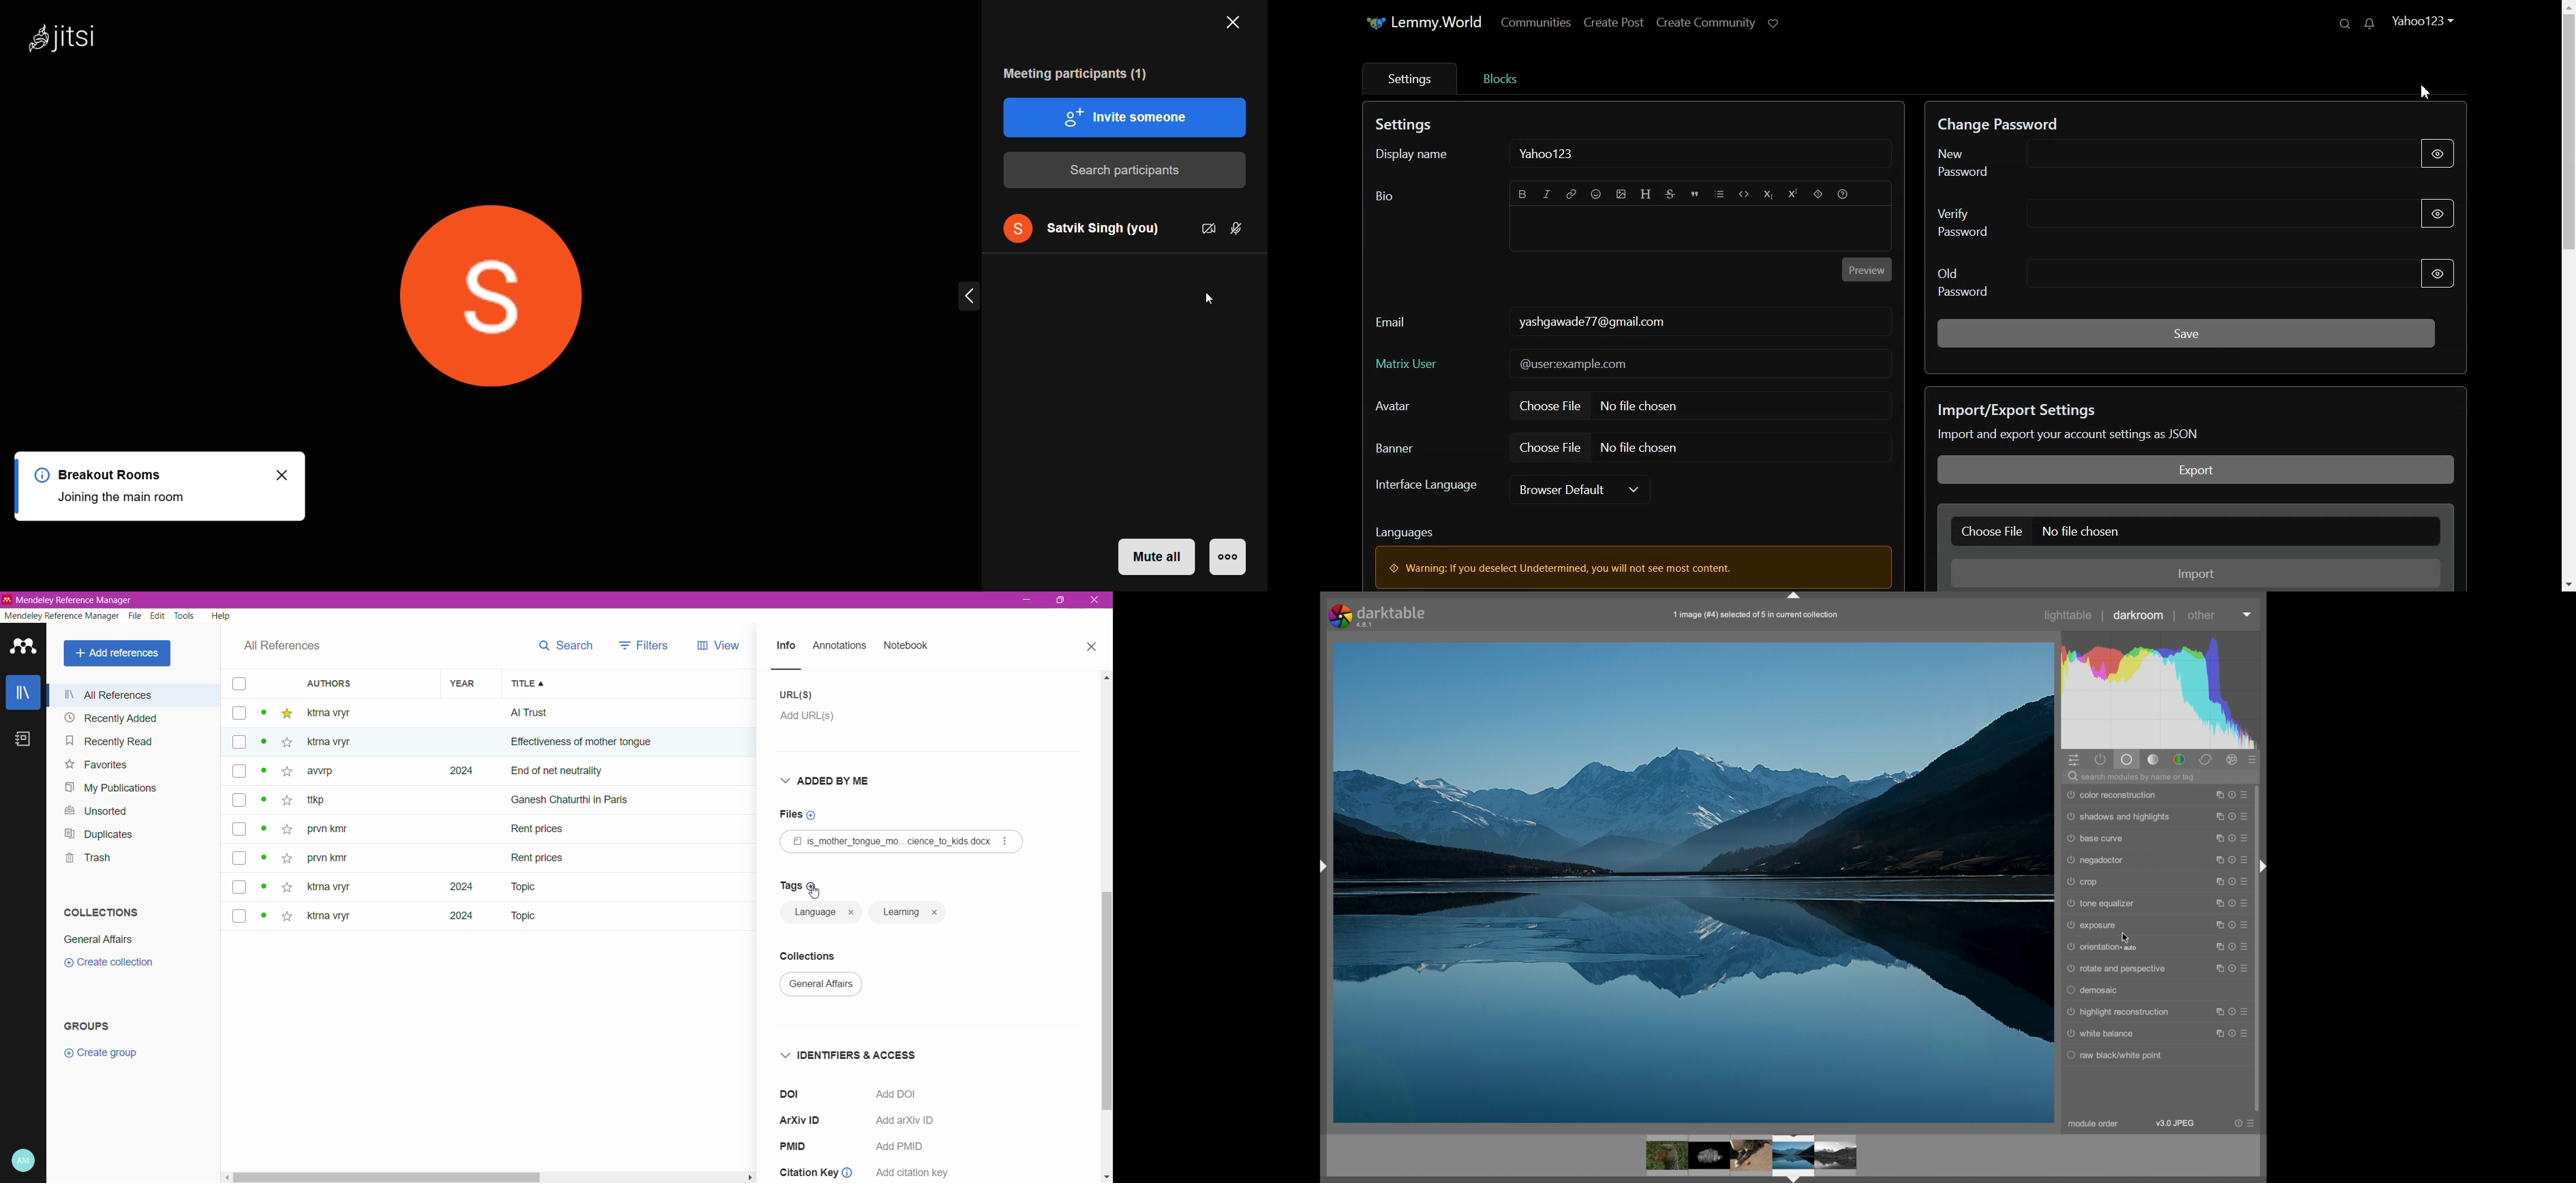  I want to click on Favorites, so click(97, 765).